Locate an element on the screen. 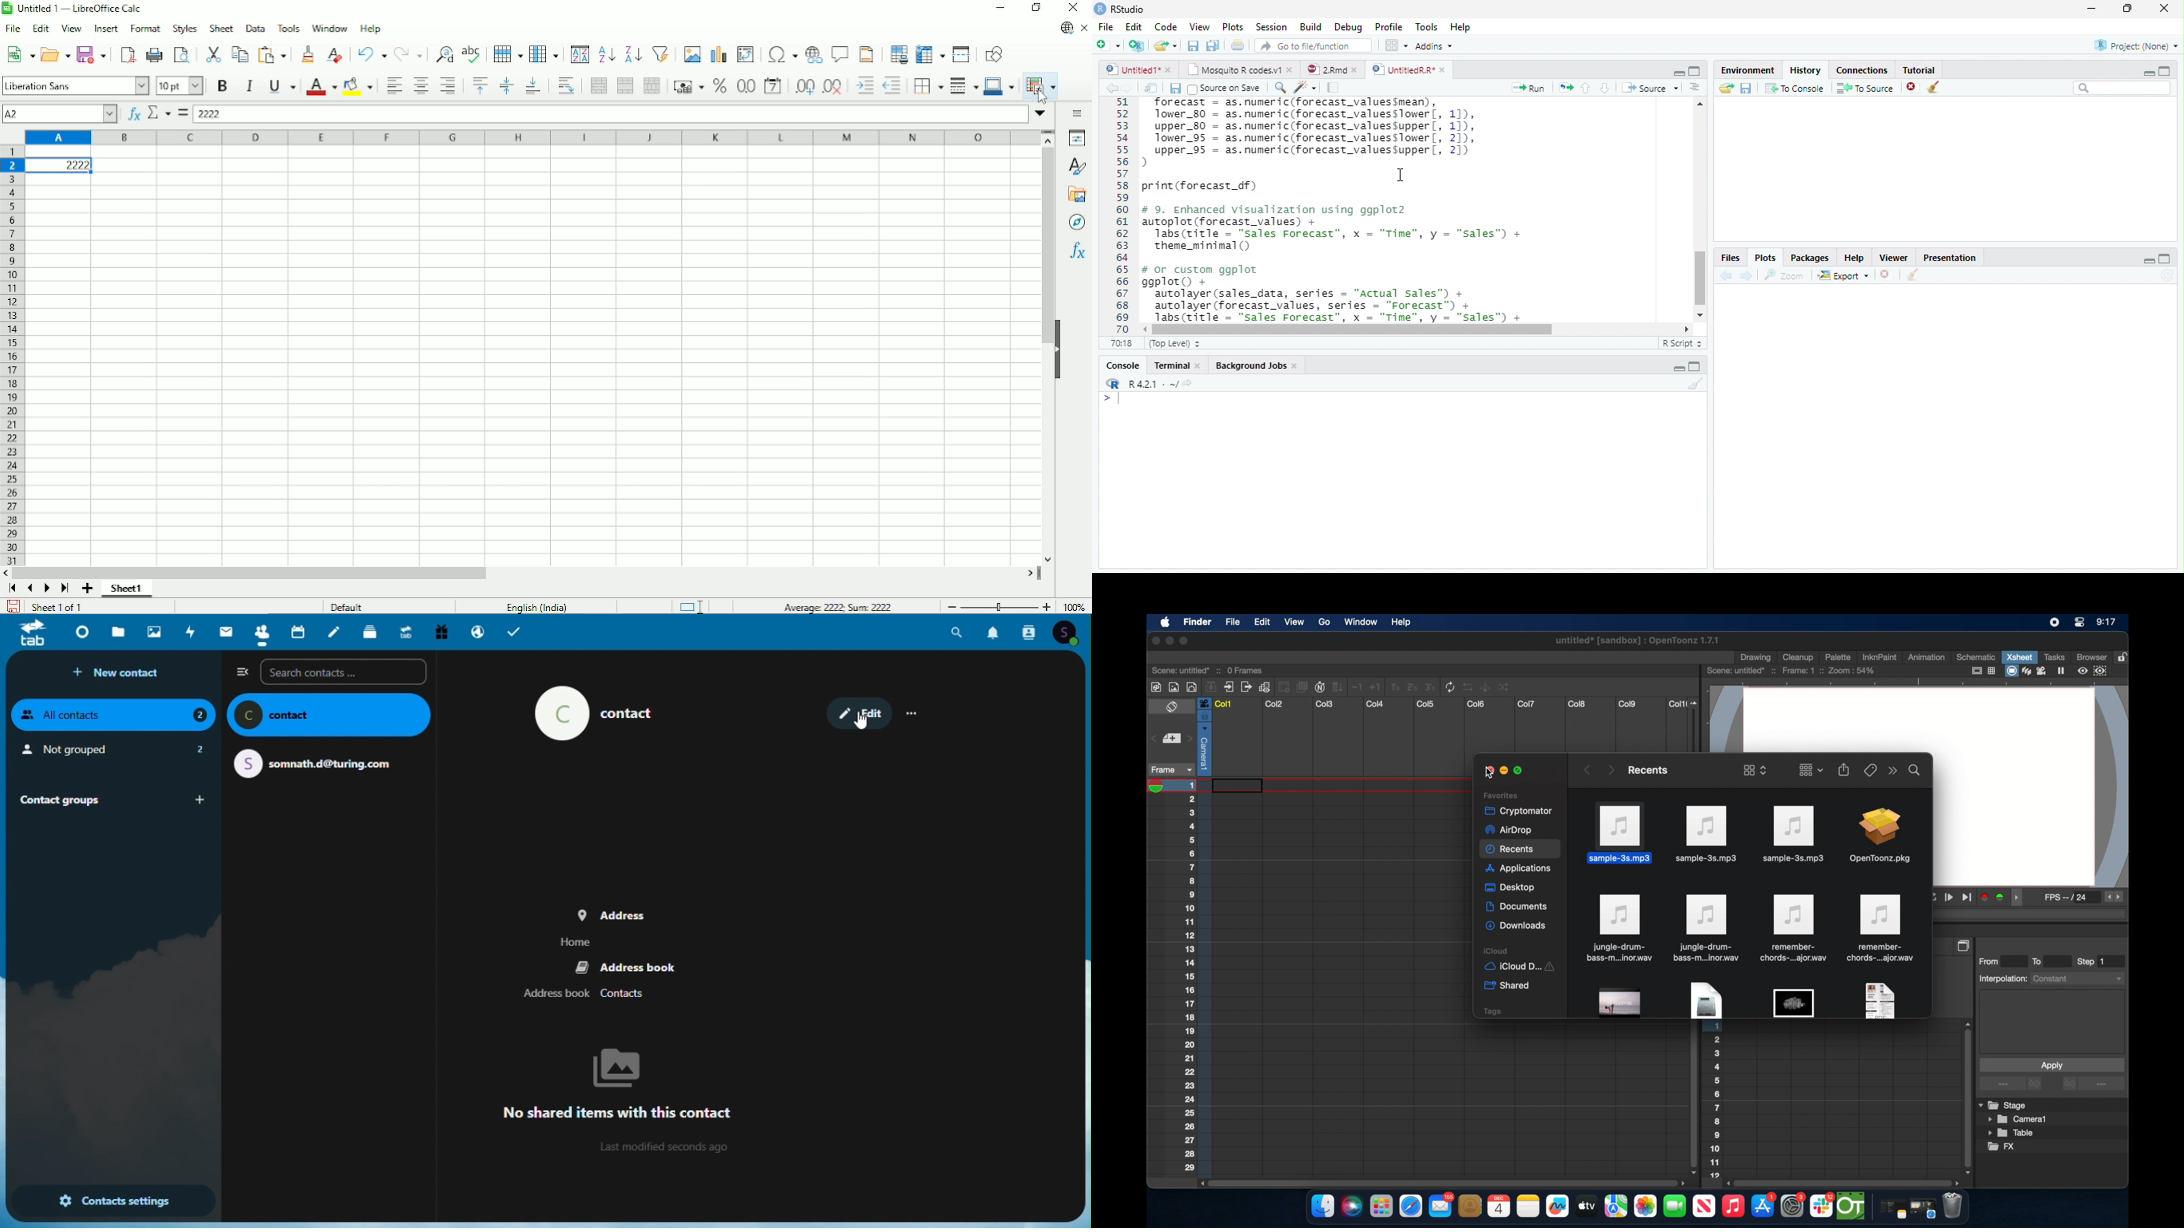  Cursor is located at coordinates (1401, 175).